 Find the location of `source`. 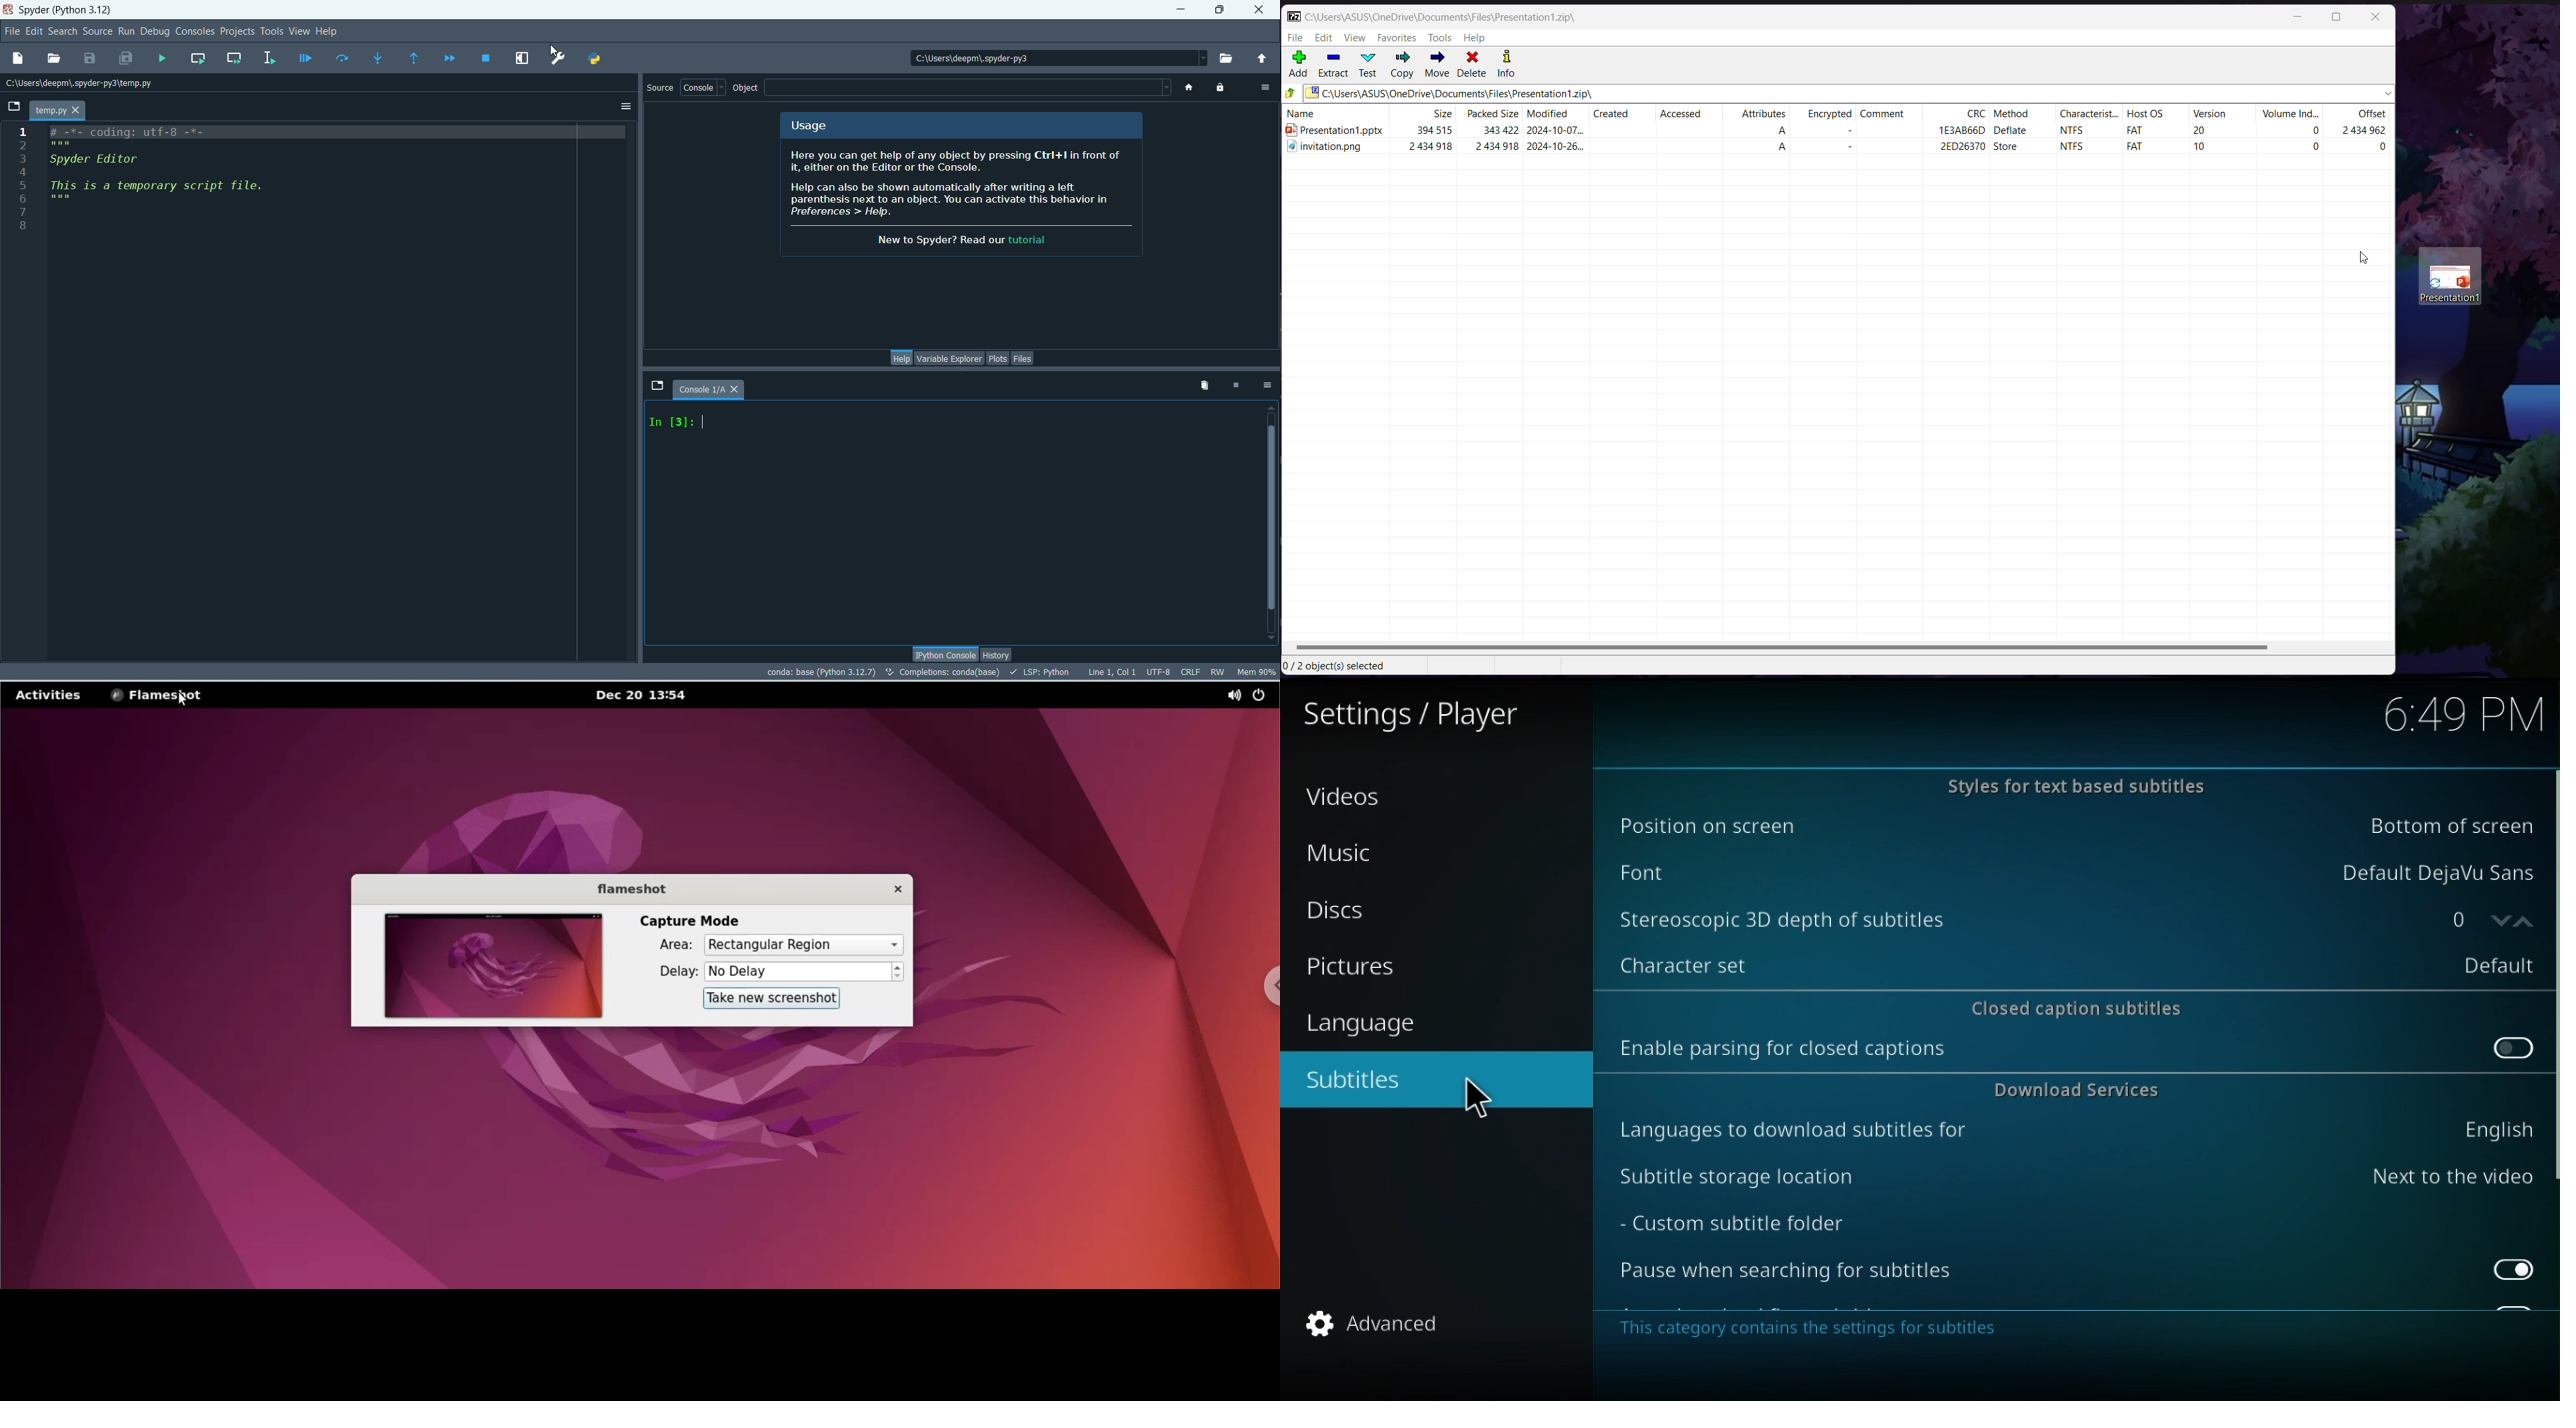

source is located at coordinates (661, 89).